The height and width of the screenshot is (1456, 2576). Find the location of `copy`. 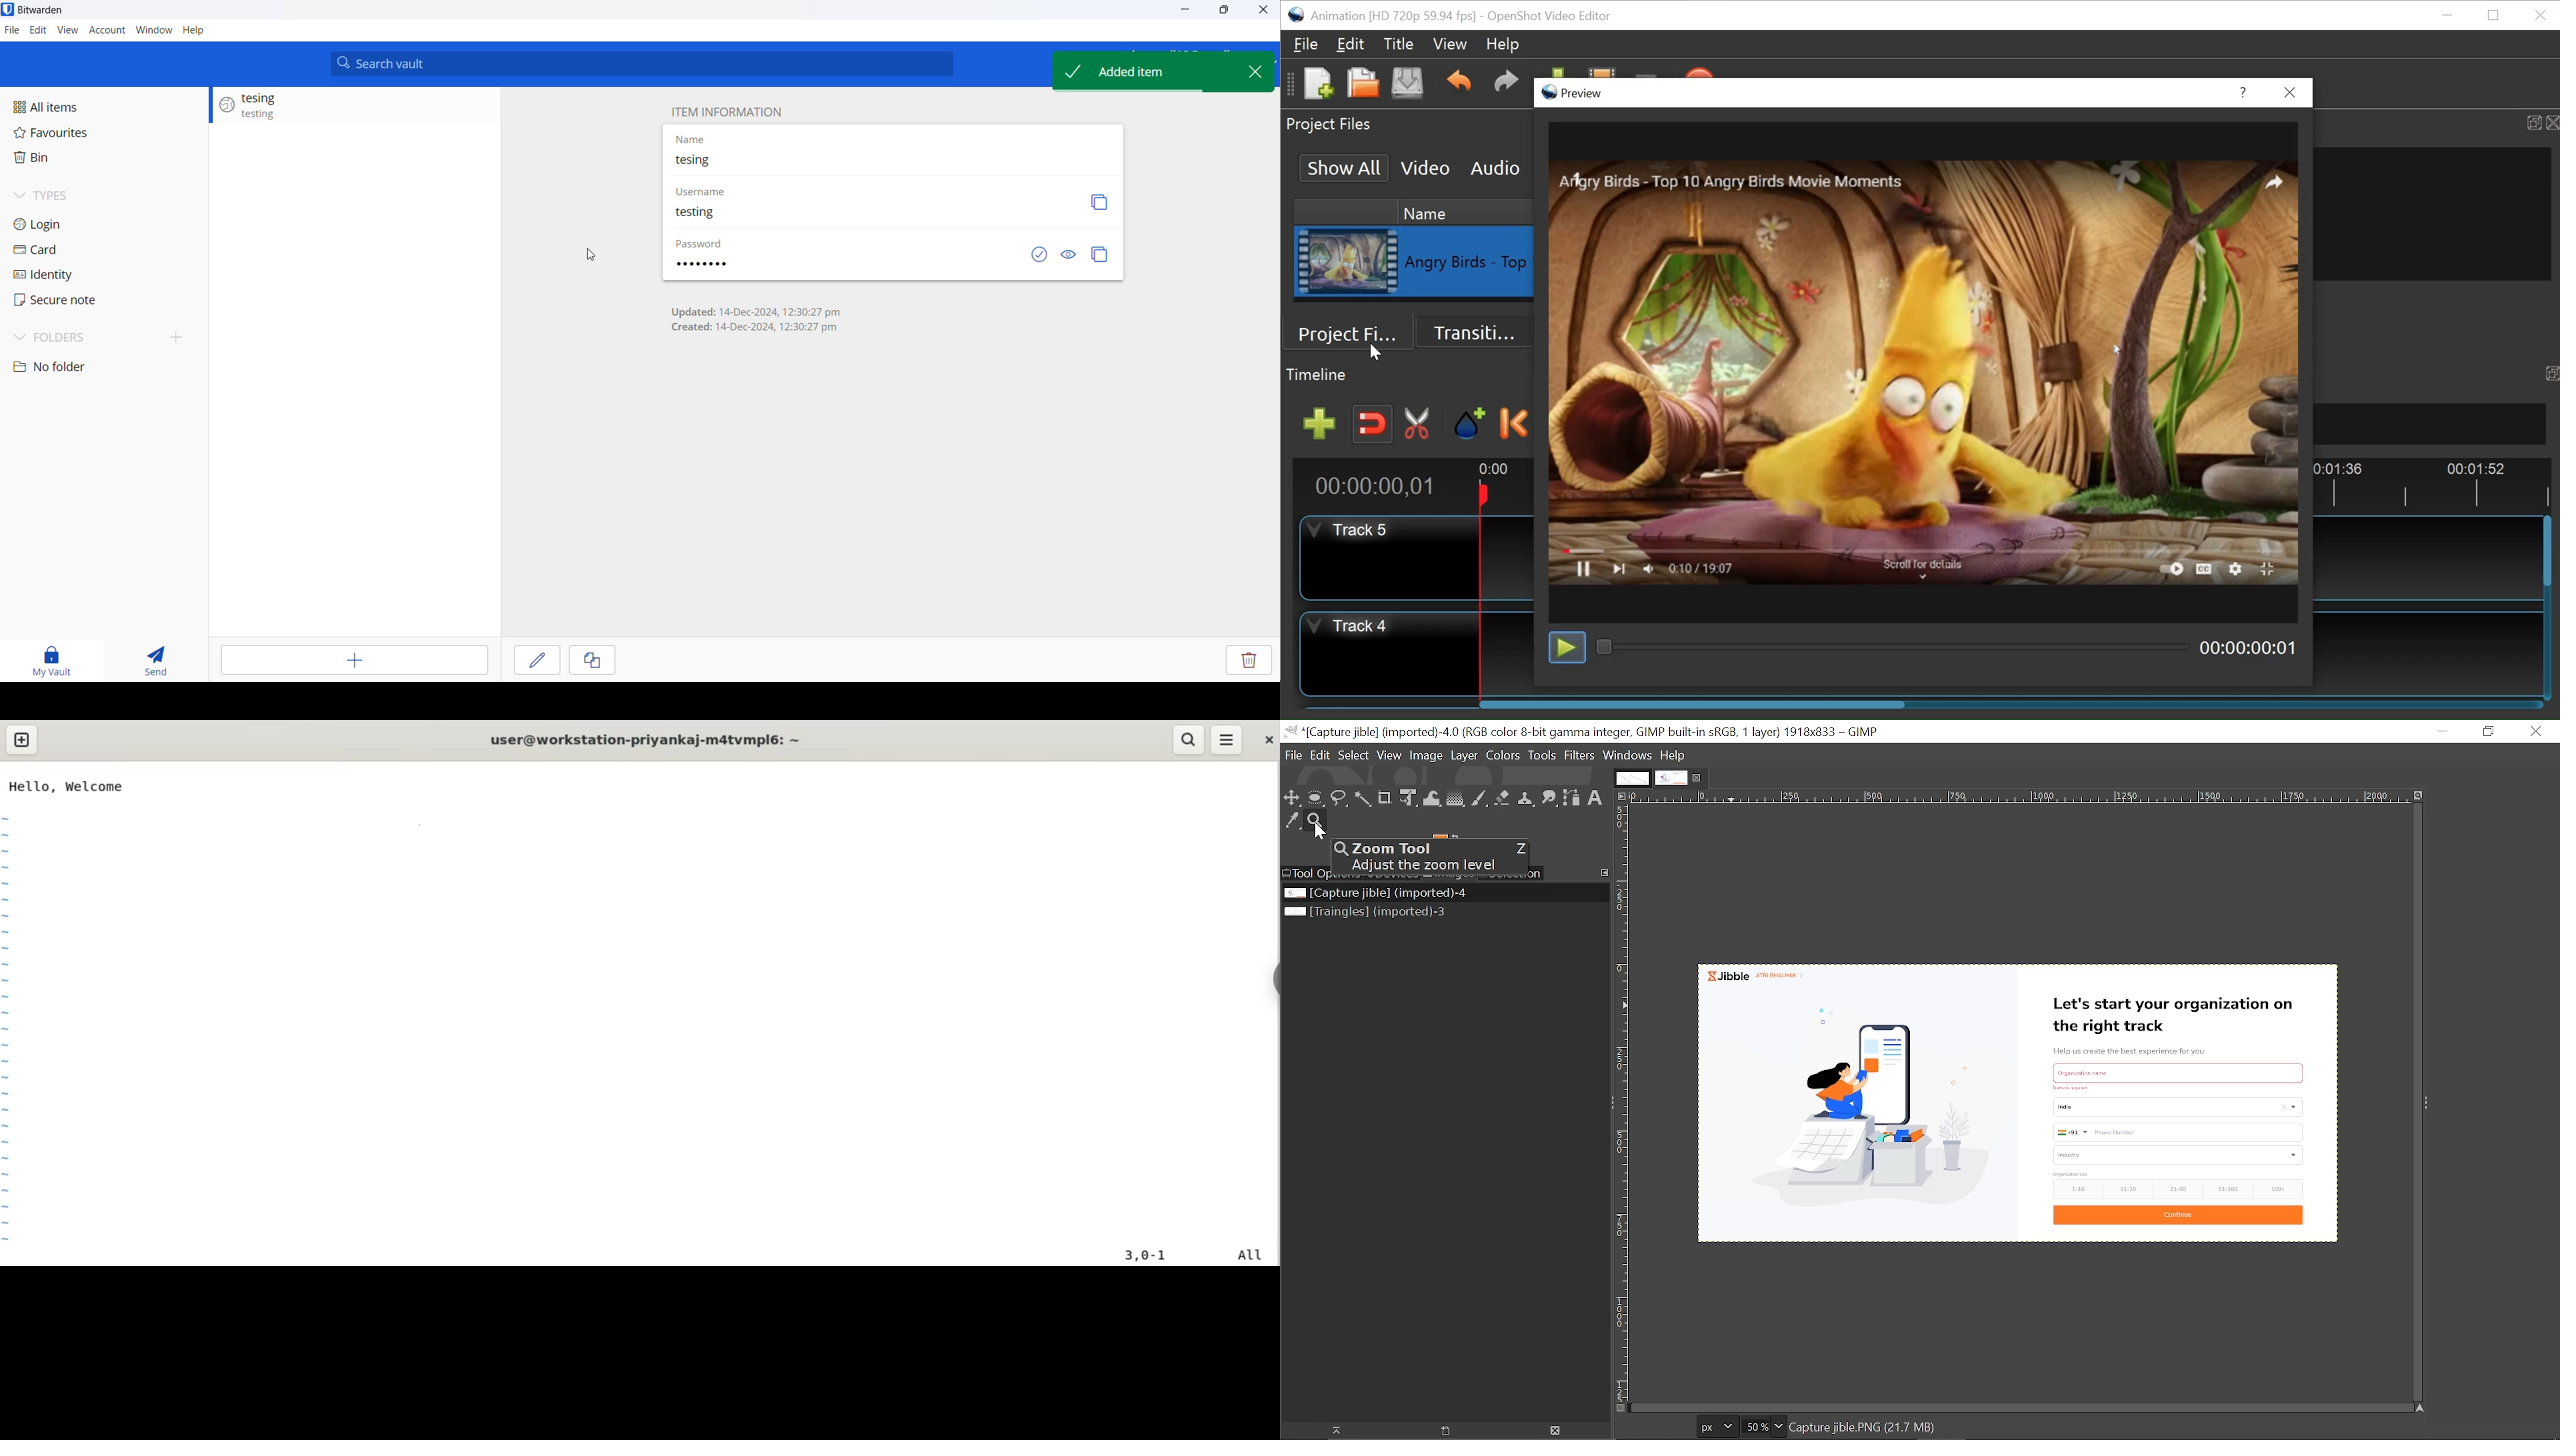

copy is located at coordinates (1092, 201).